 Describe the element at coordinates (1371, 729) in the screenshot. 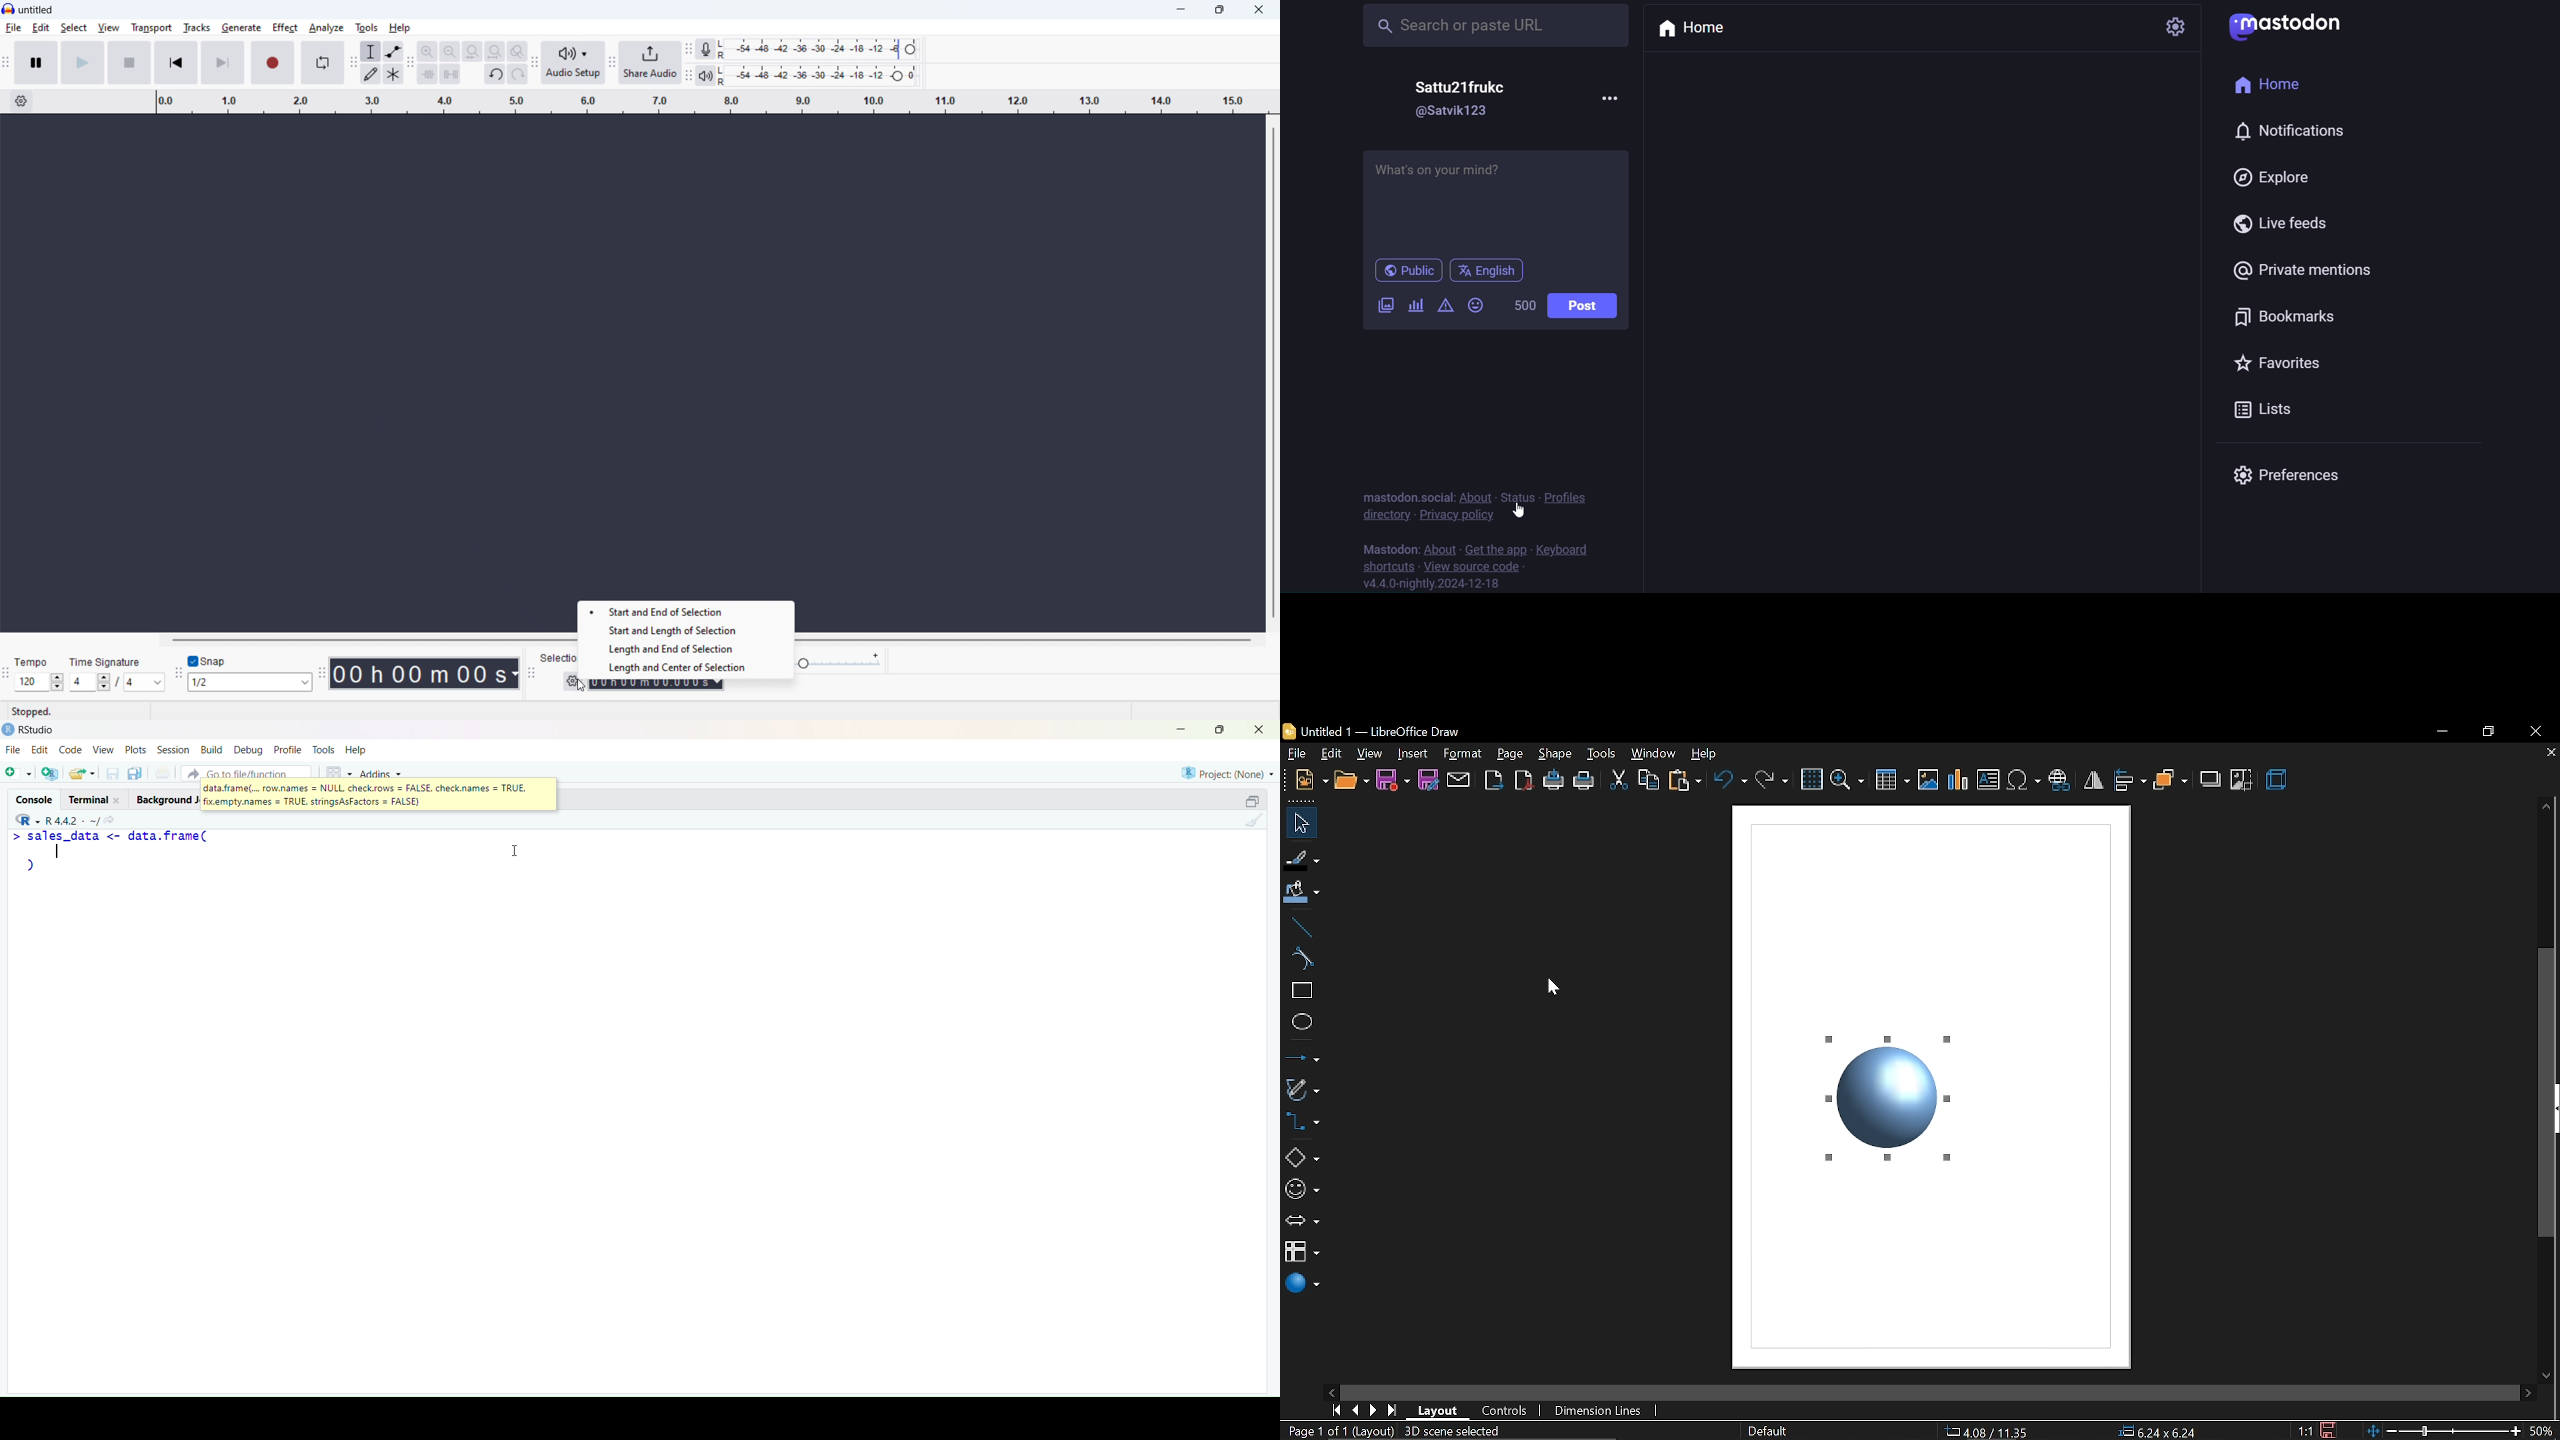

I see `Untitled 1 - LibreOffice Draw` at that location.